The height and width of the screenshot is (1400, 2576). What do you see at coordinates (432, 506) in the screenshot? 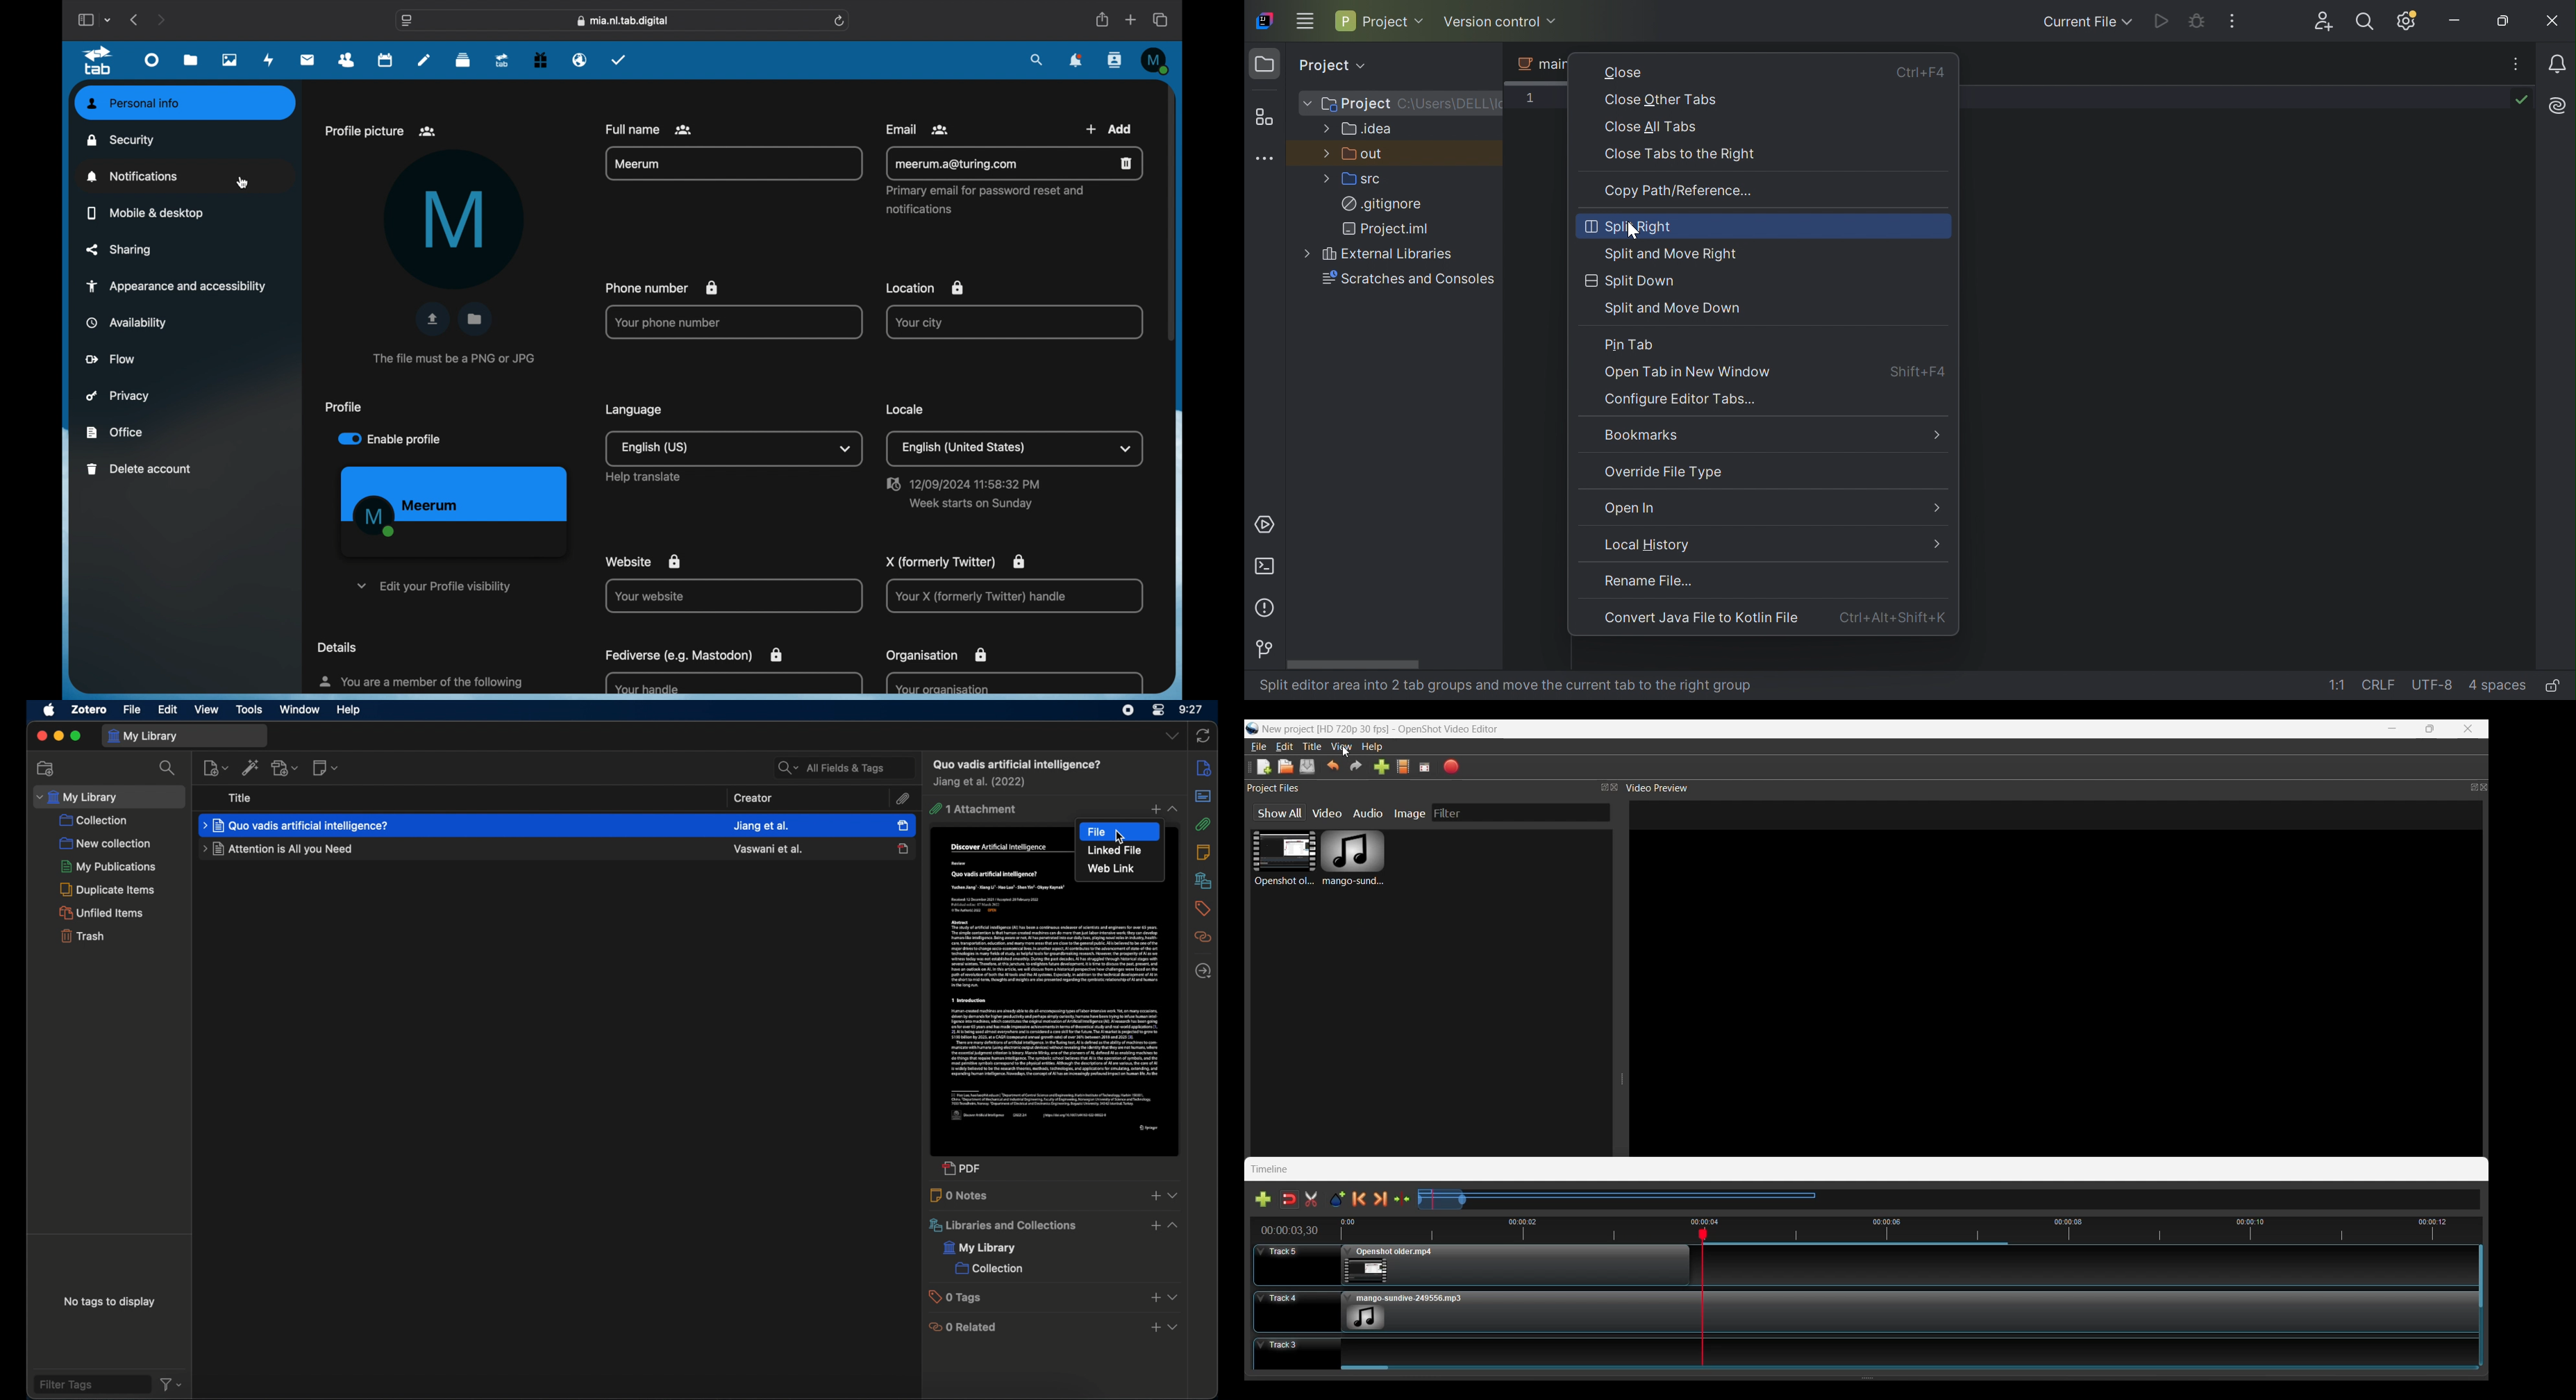
I see `name` at bounding box center [432, 506].